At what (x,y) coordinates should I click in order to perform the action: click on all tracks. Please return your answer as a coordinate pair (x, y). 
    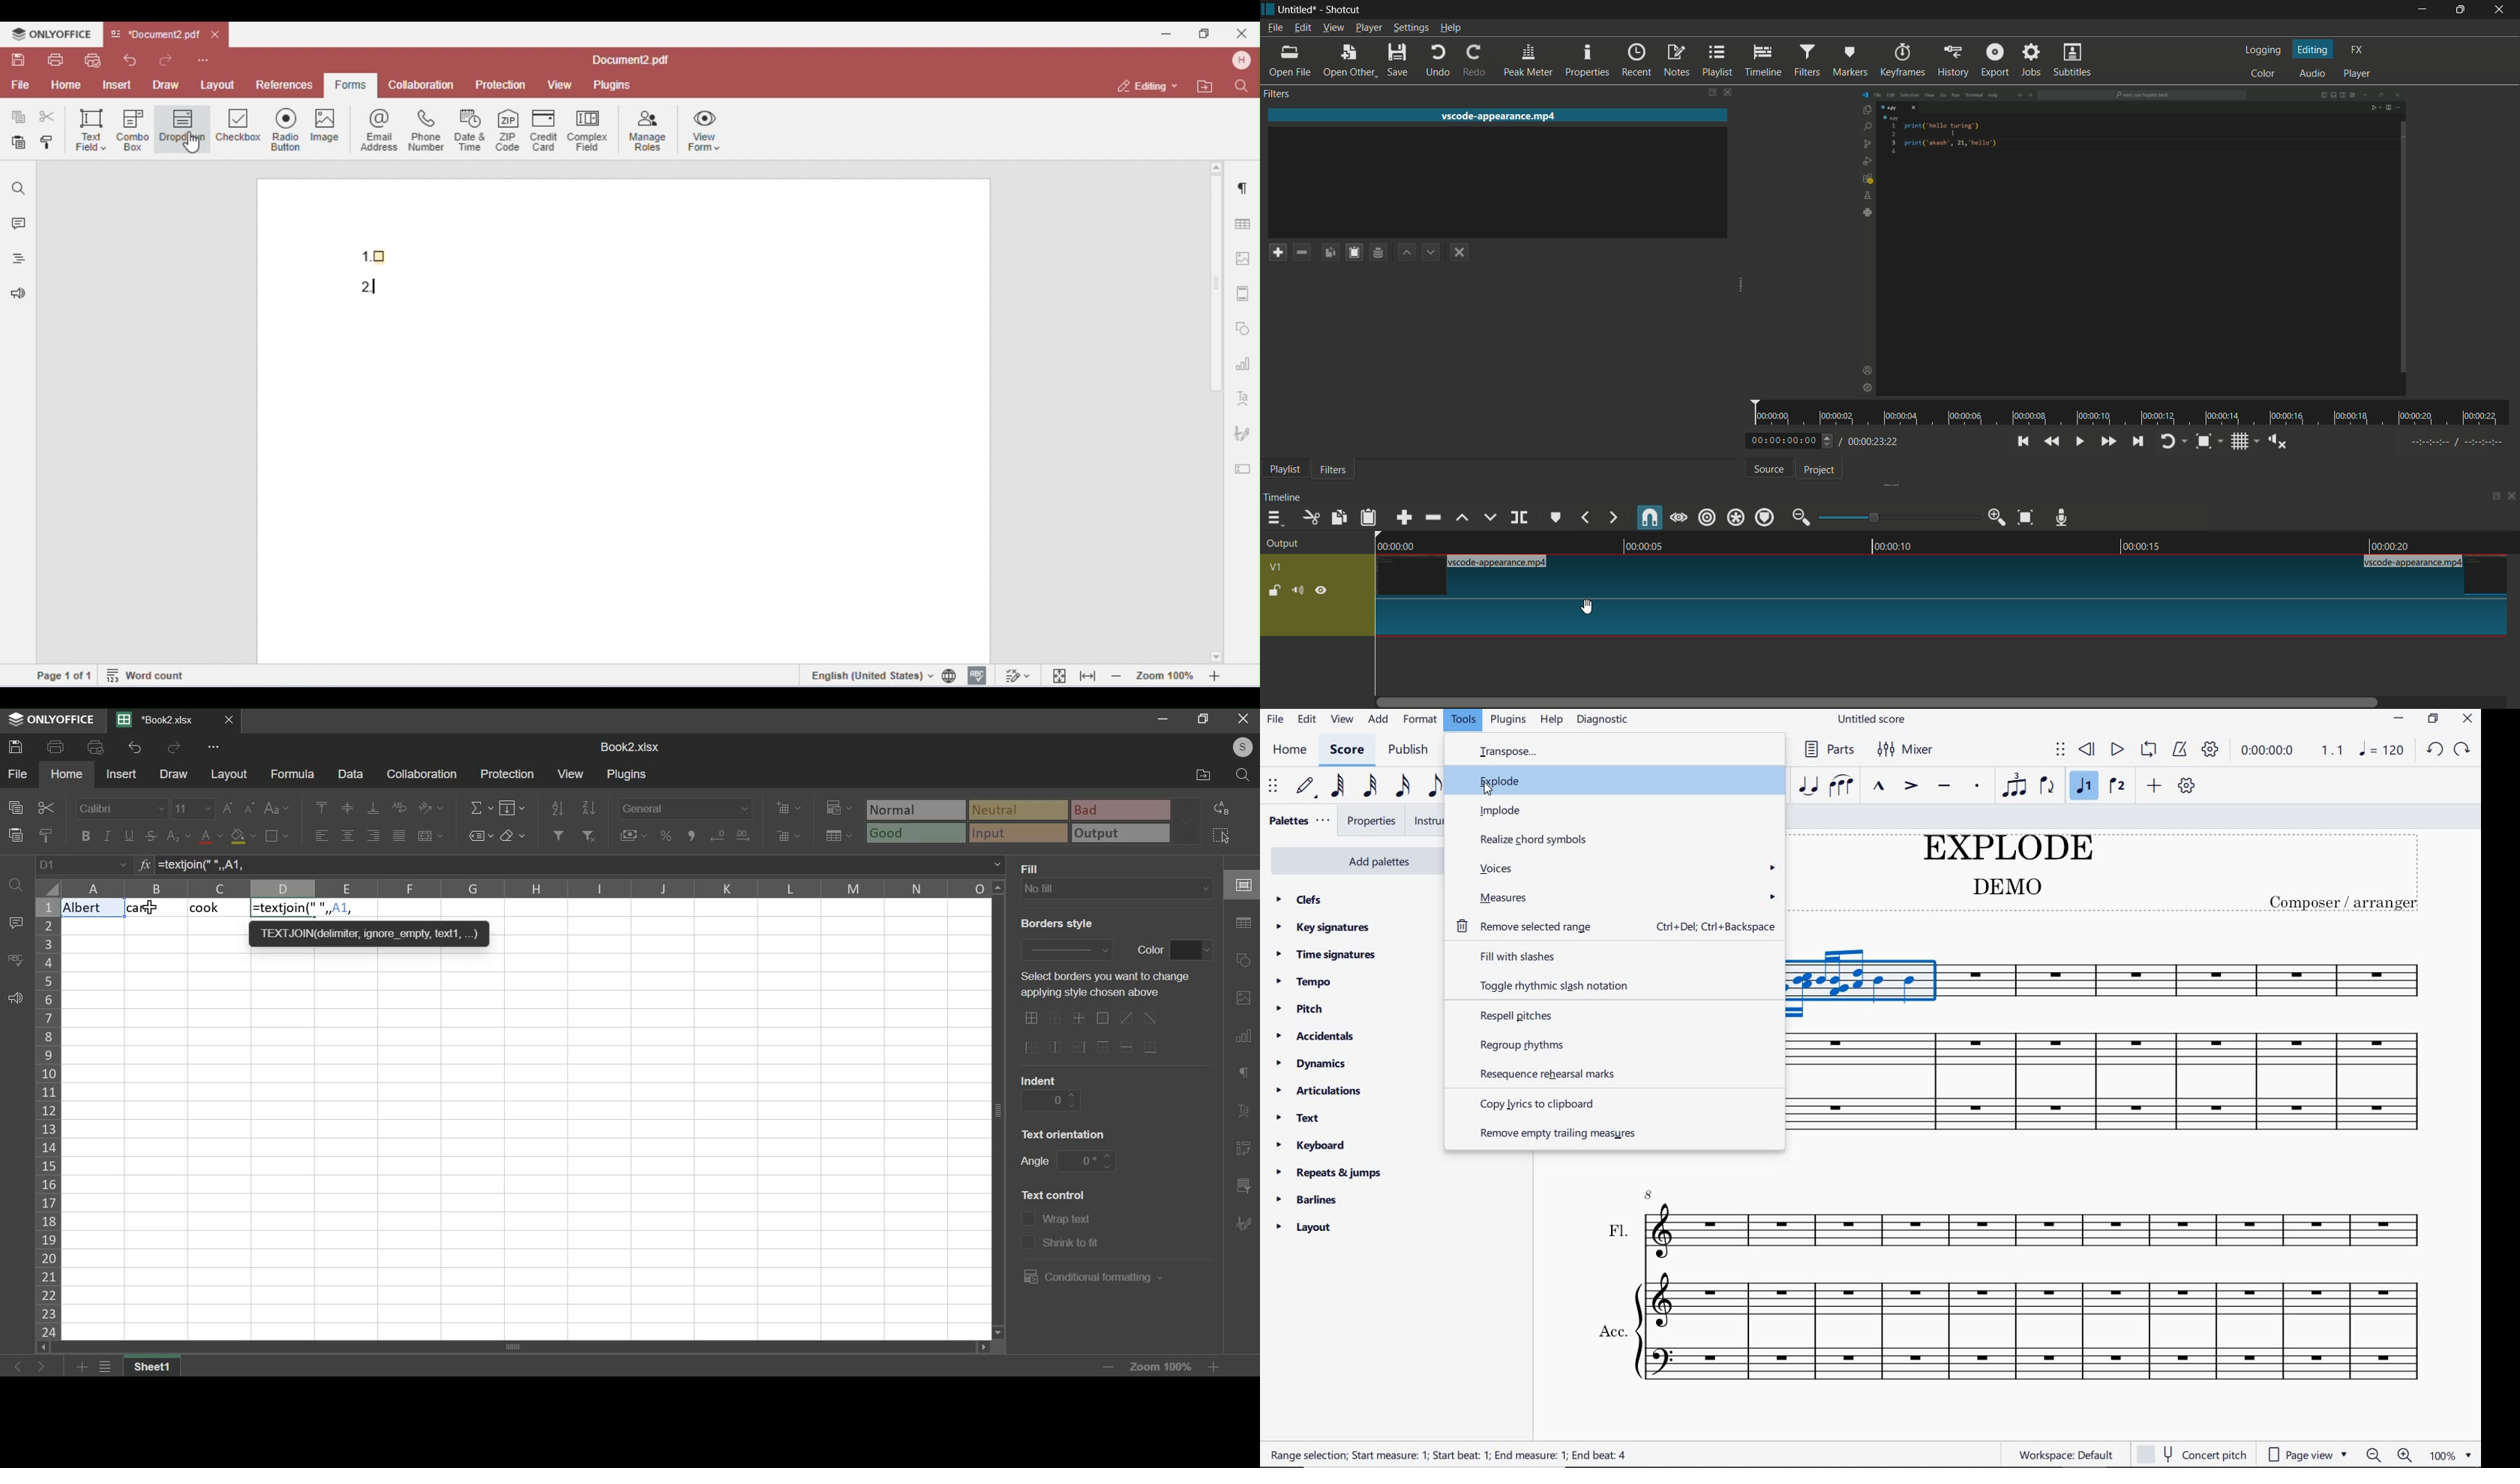
    Looking at the image, I should click on (1736, 517).